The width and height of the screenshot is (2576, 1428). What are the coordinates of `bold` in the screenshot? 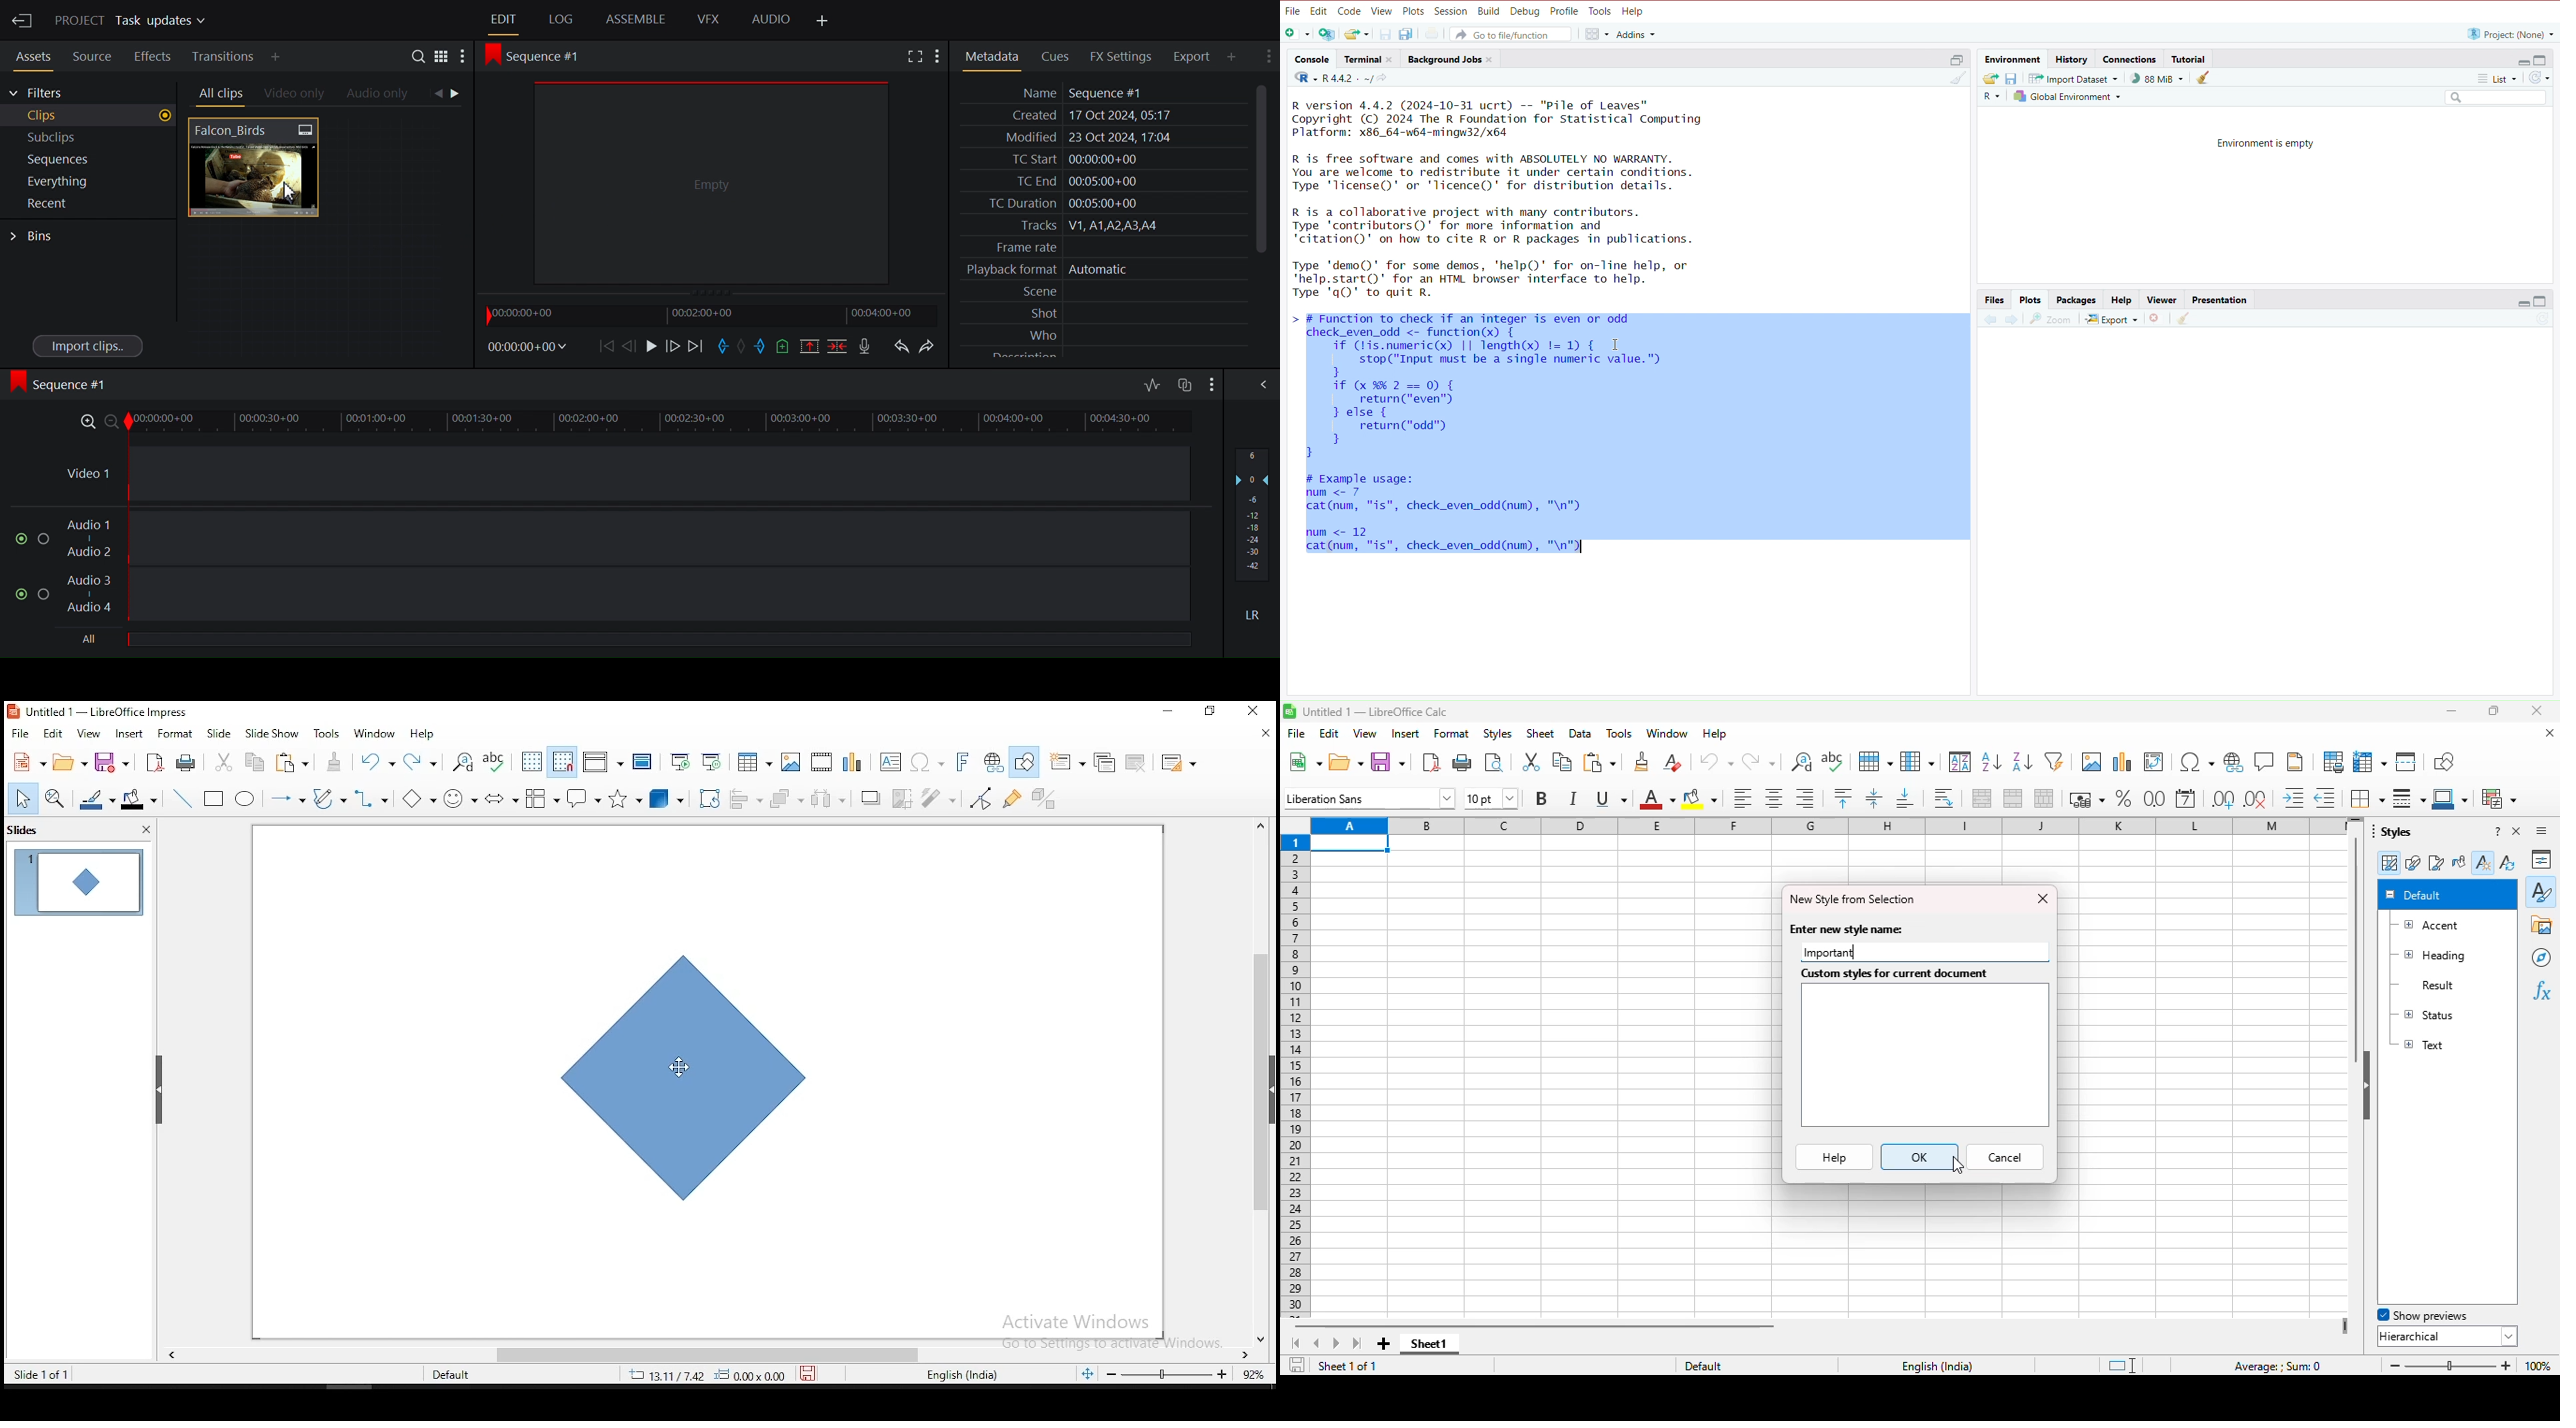 It's located at (1540, 798).